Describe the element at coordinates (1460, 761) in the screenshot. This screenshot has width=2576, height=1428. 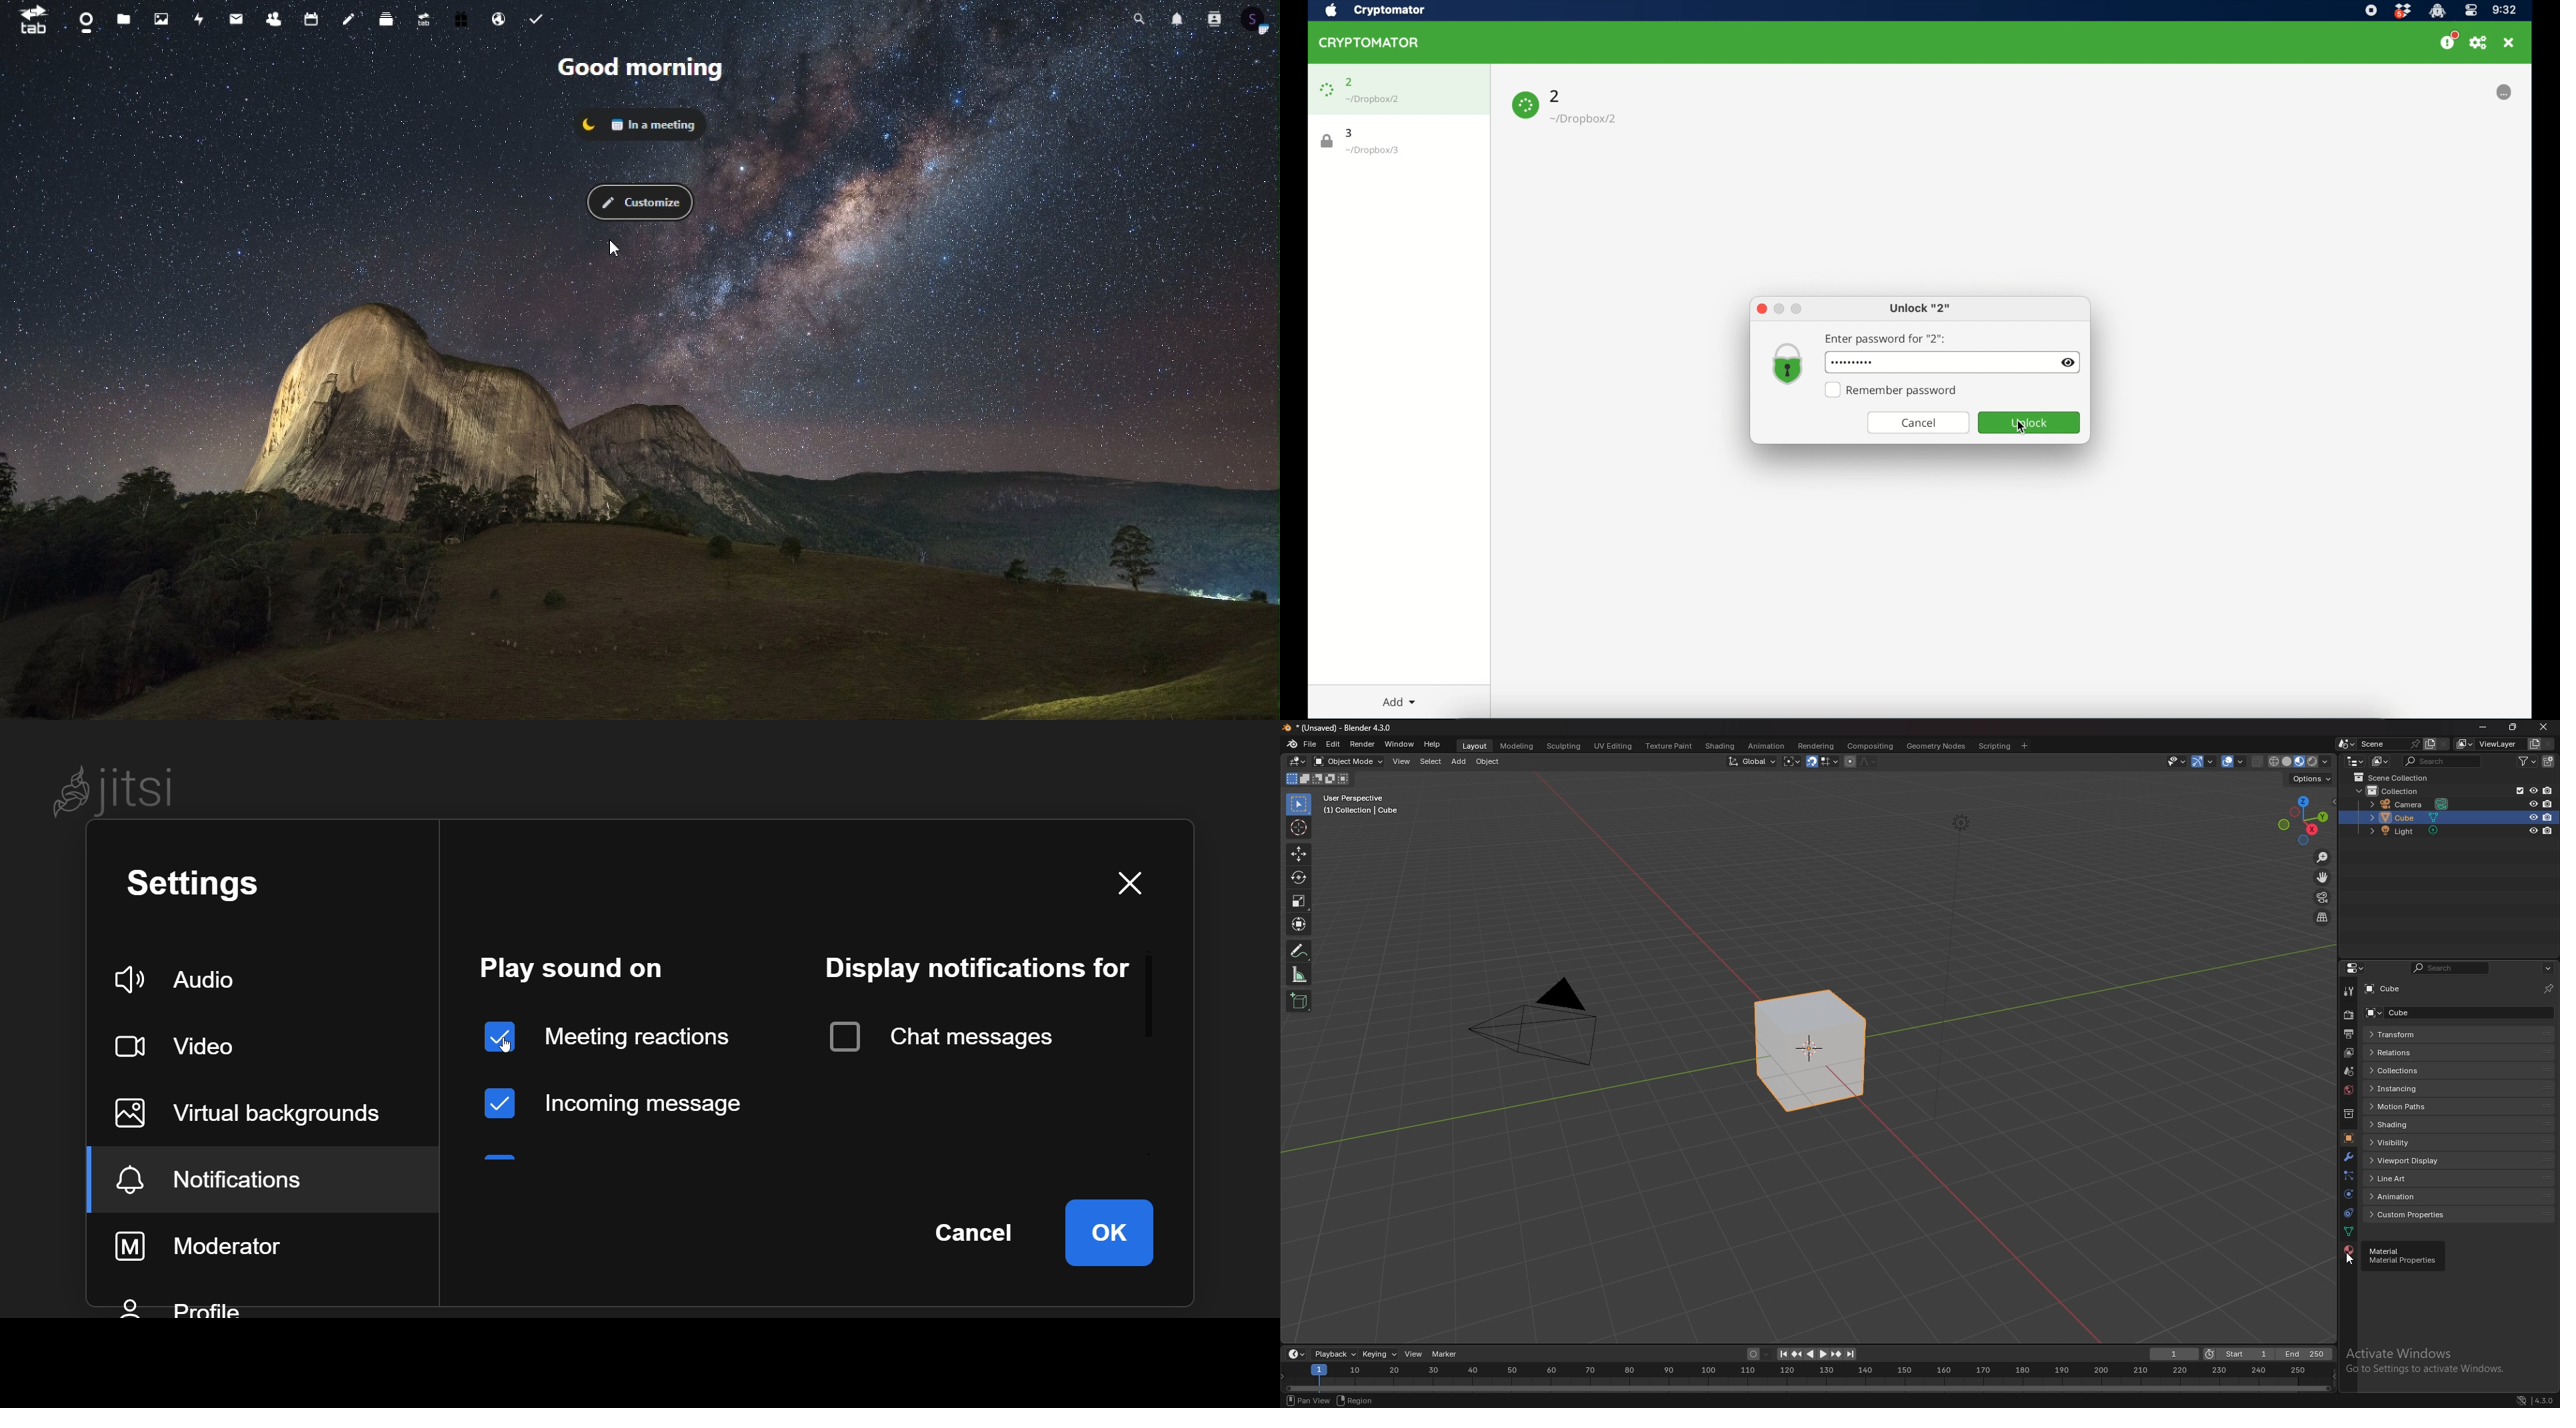
I see `add` at that location.